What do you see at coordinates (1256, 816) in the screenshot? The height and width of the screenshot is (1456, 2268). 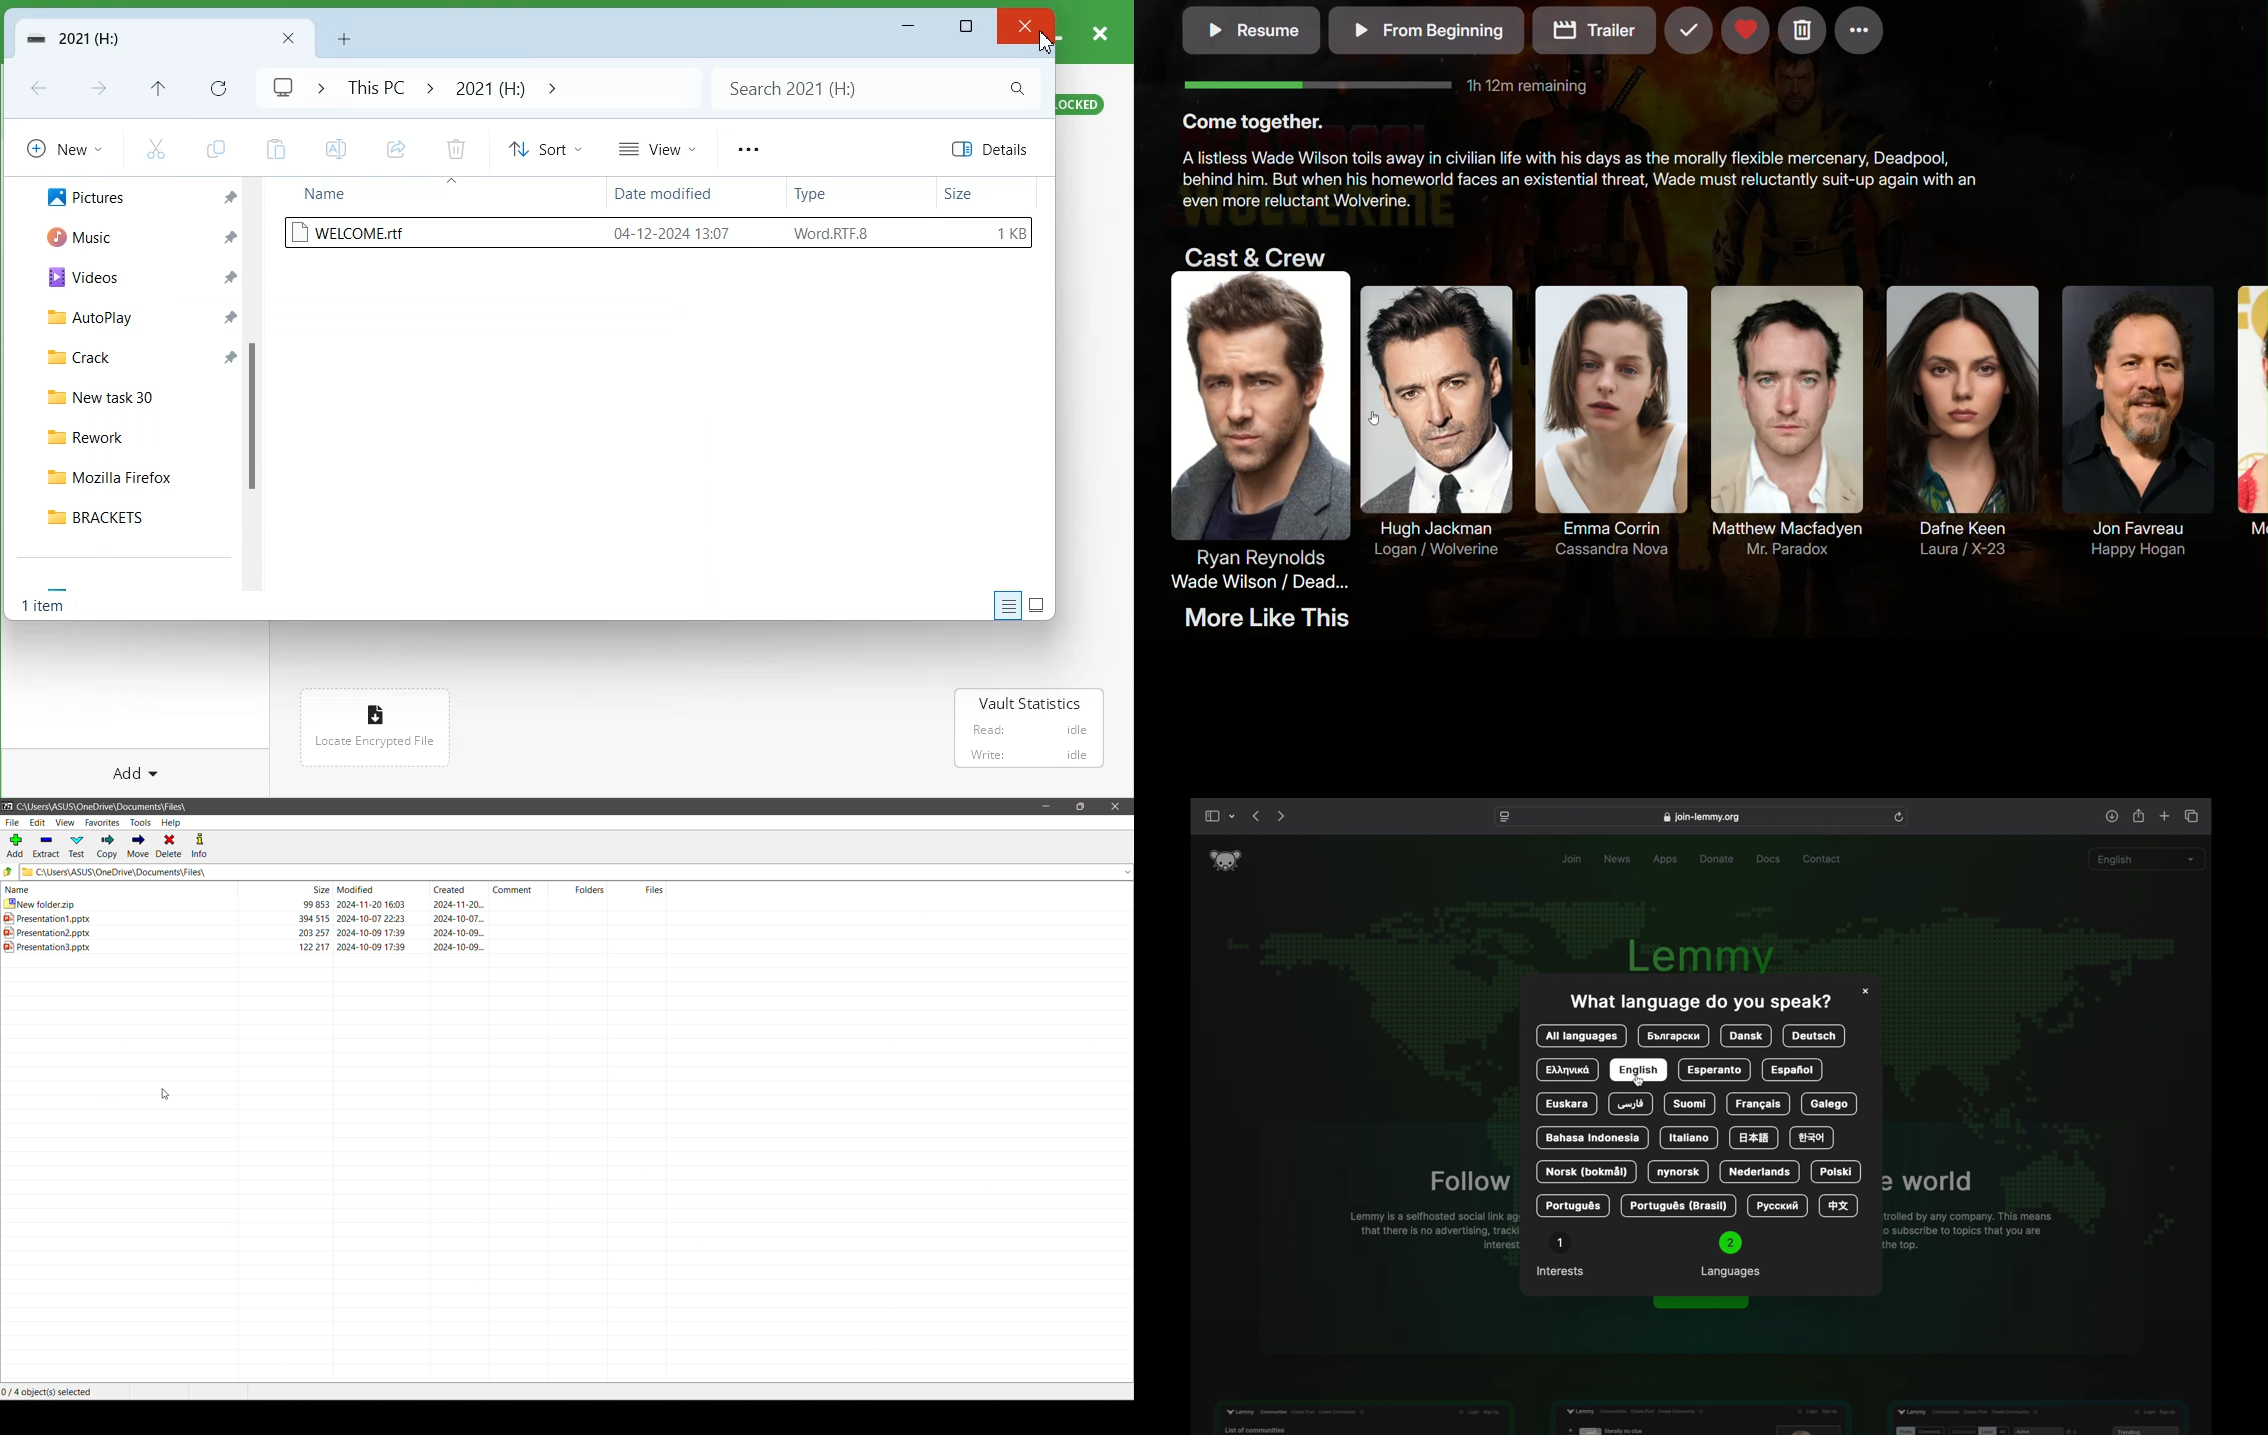 I see `previous page` at bounding box center [1256, 816].